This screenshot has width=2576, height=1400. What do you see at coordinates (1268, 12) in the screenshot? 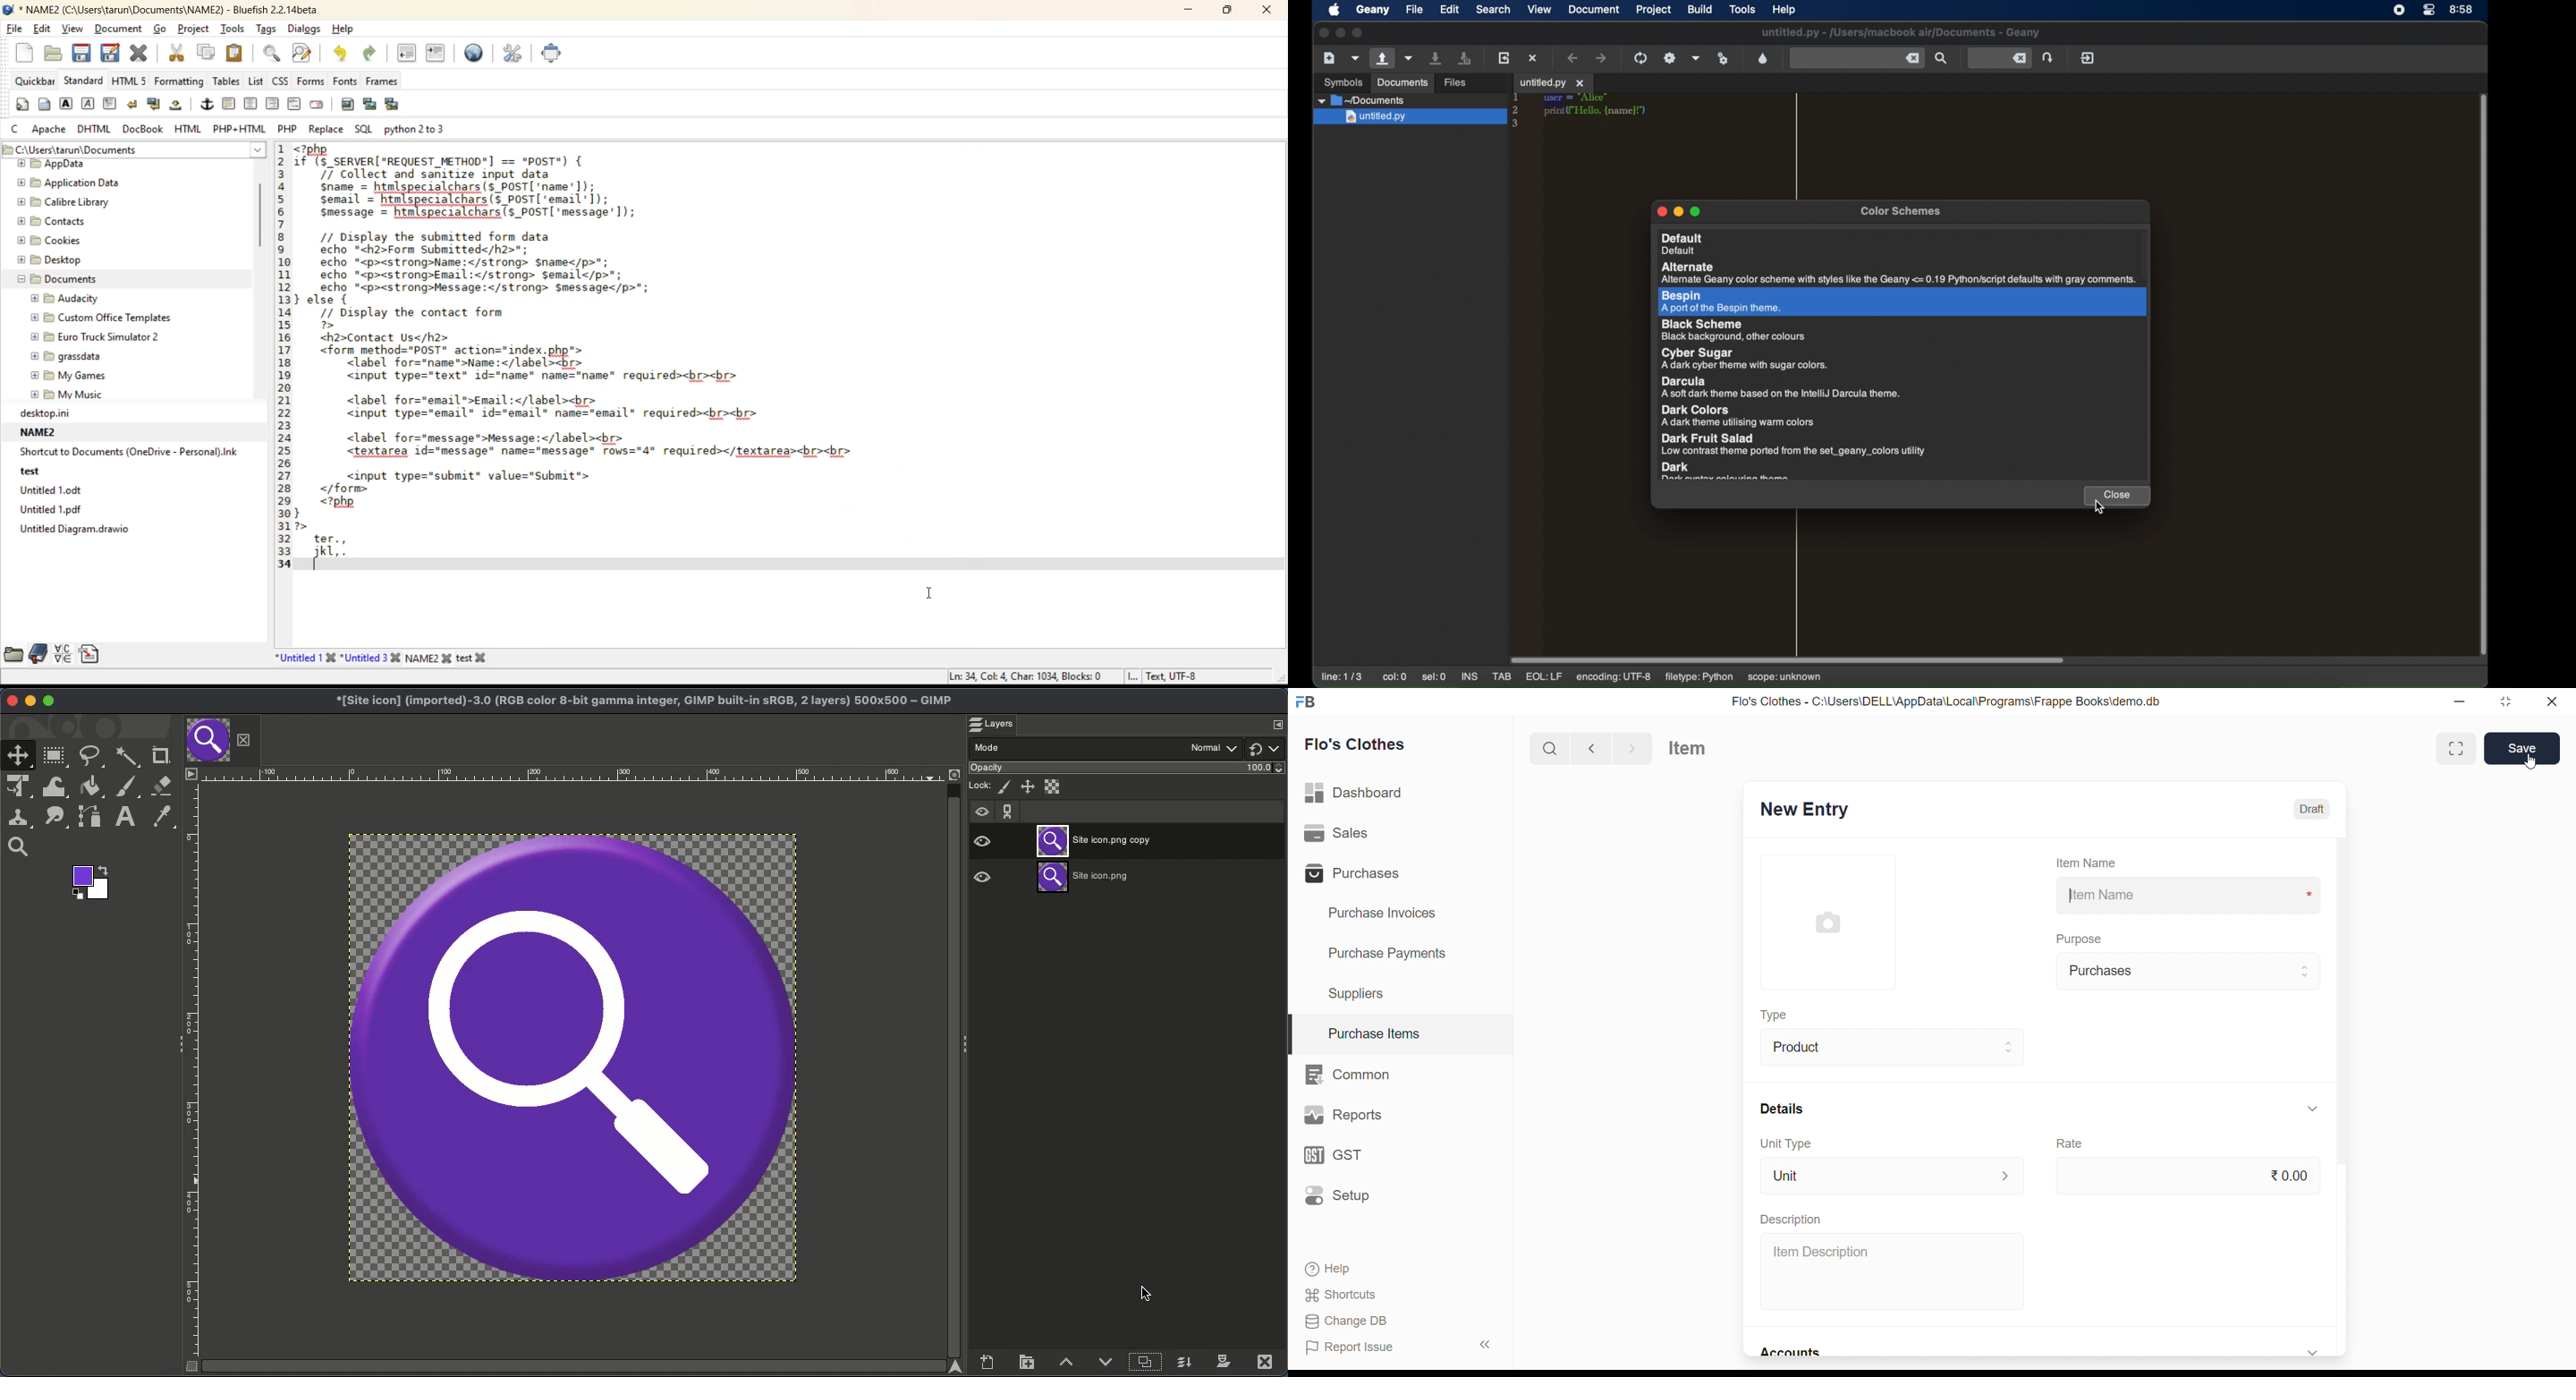
I see `close` at bounding box center [1268, 12].